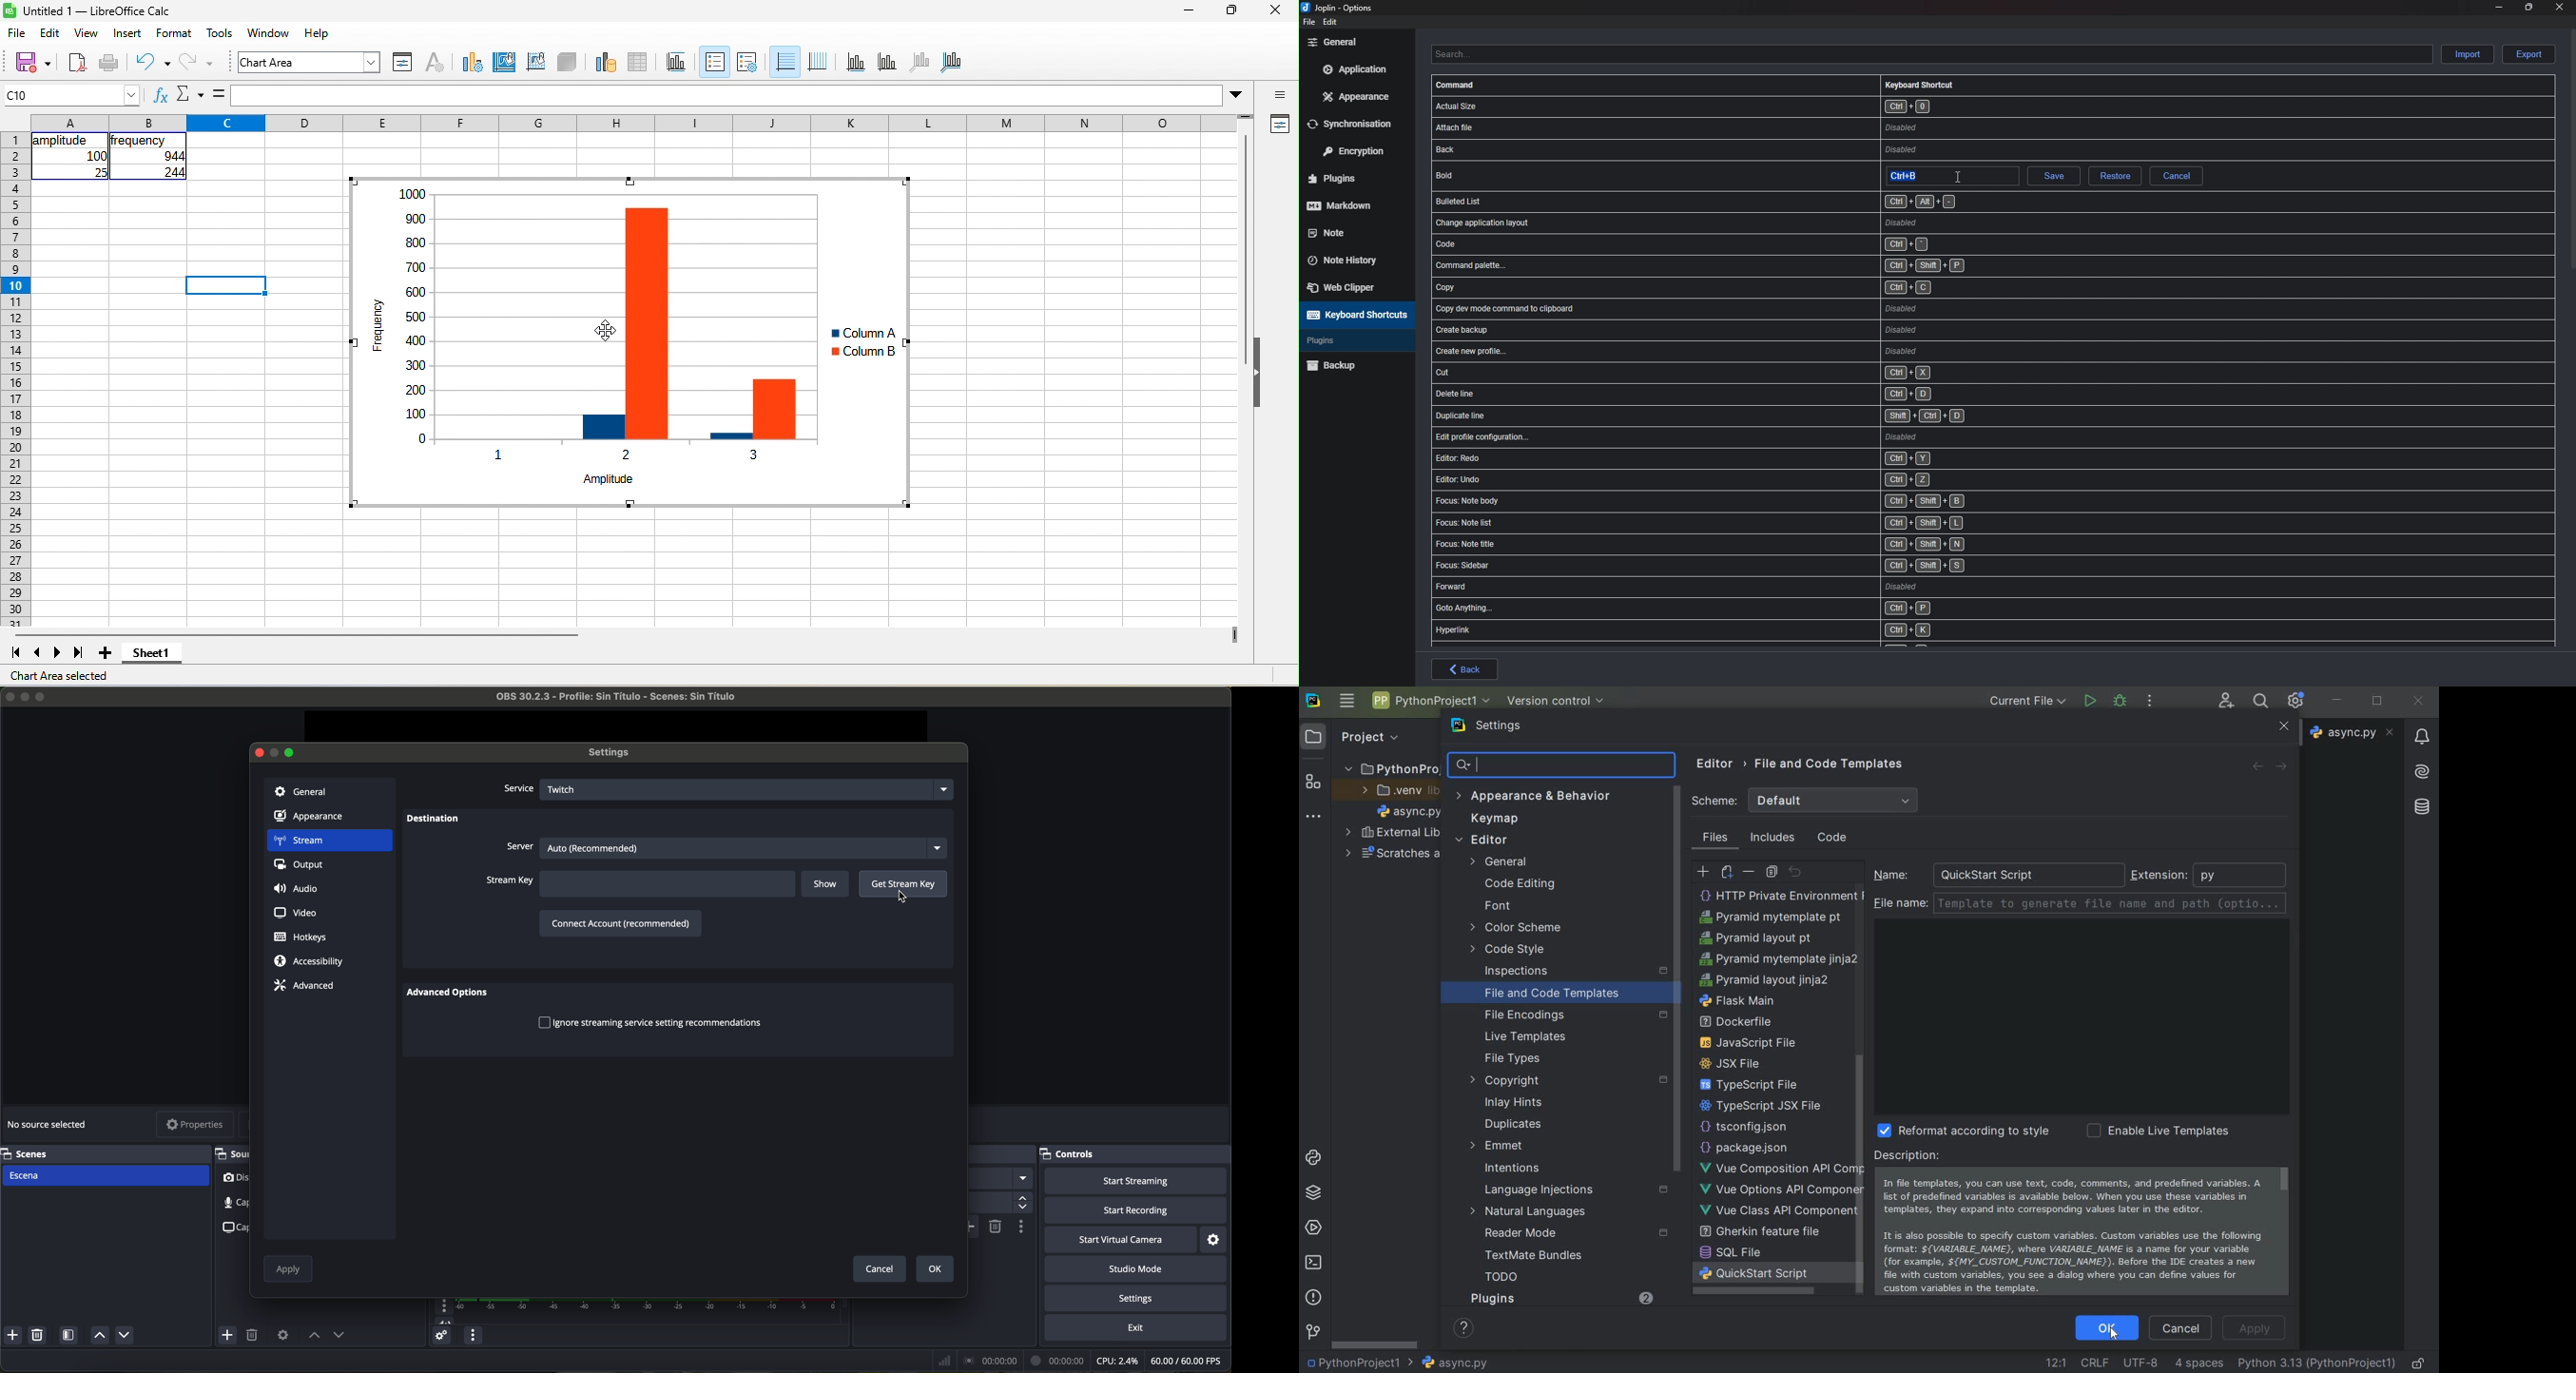 This screenshot has width=2576, height=1400. What do you see at coordinates (856, 63) in the screenshot?
I see `x axis` at bounding box center [856, 63].